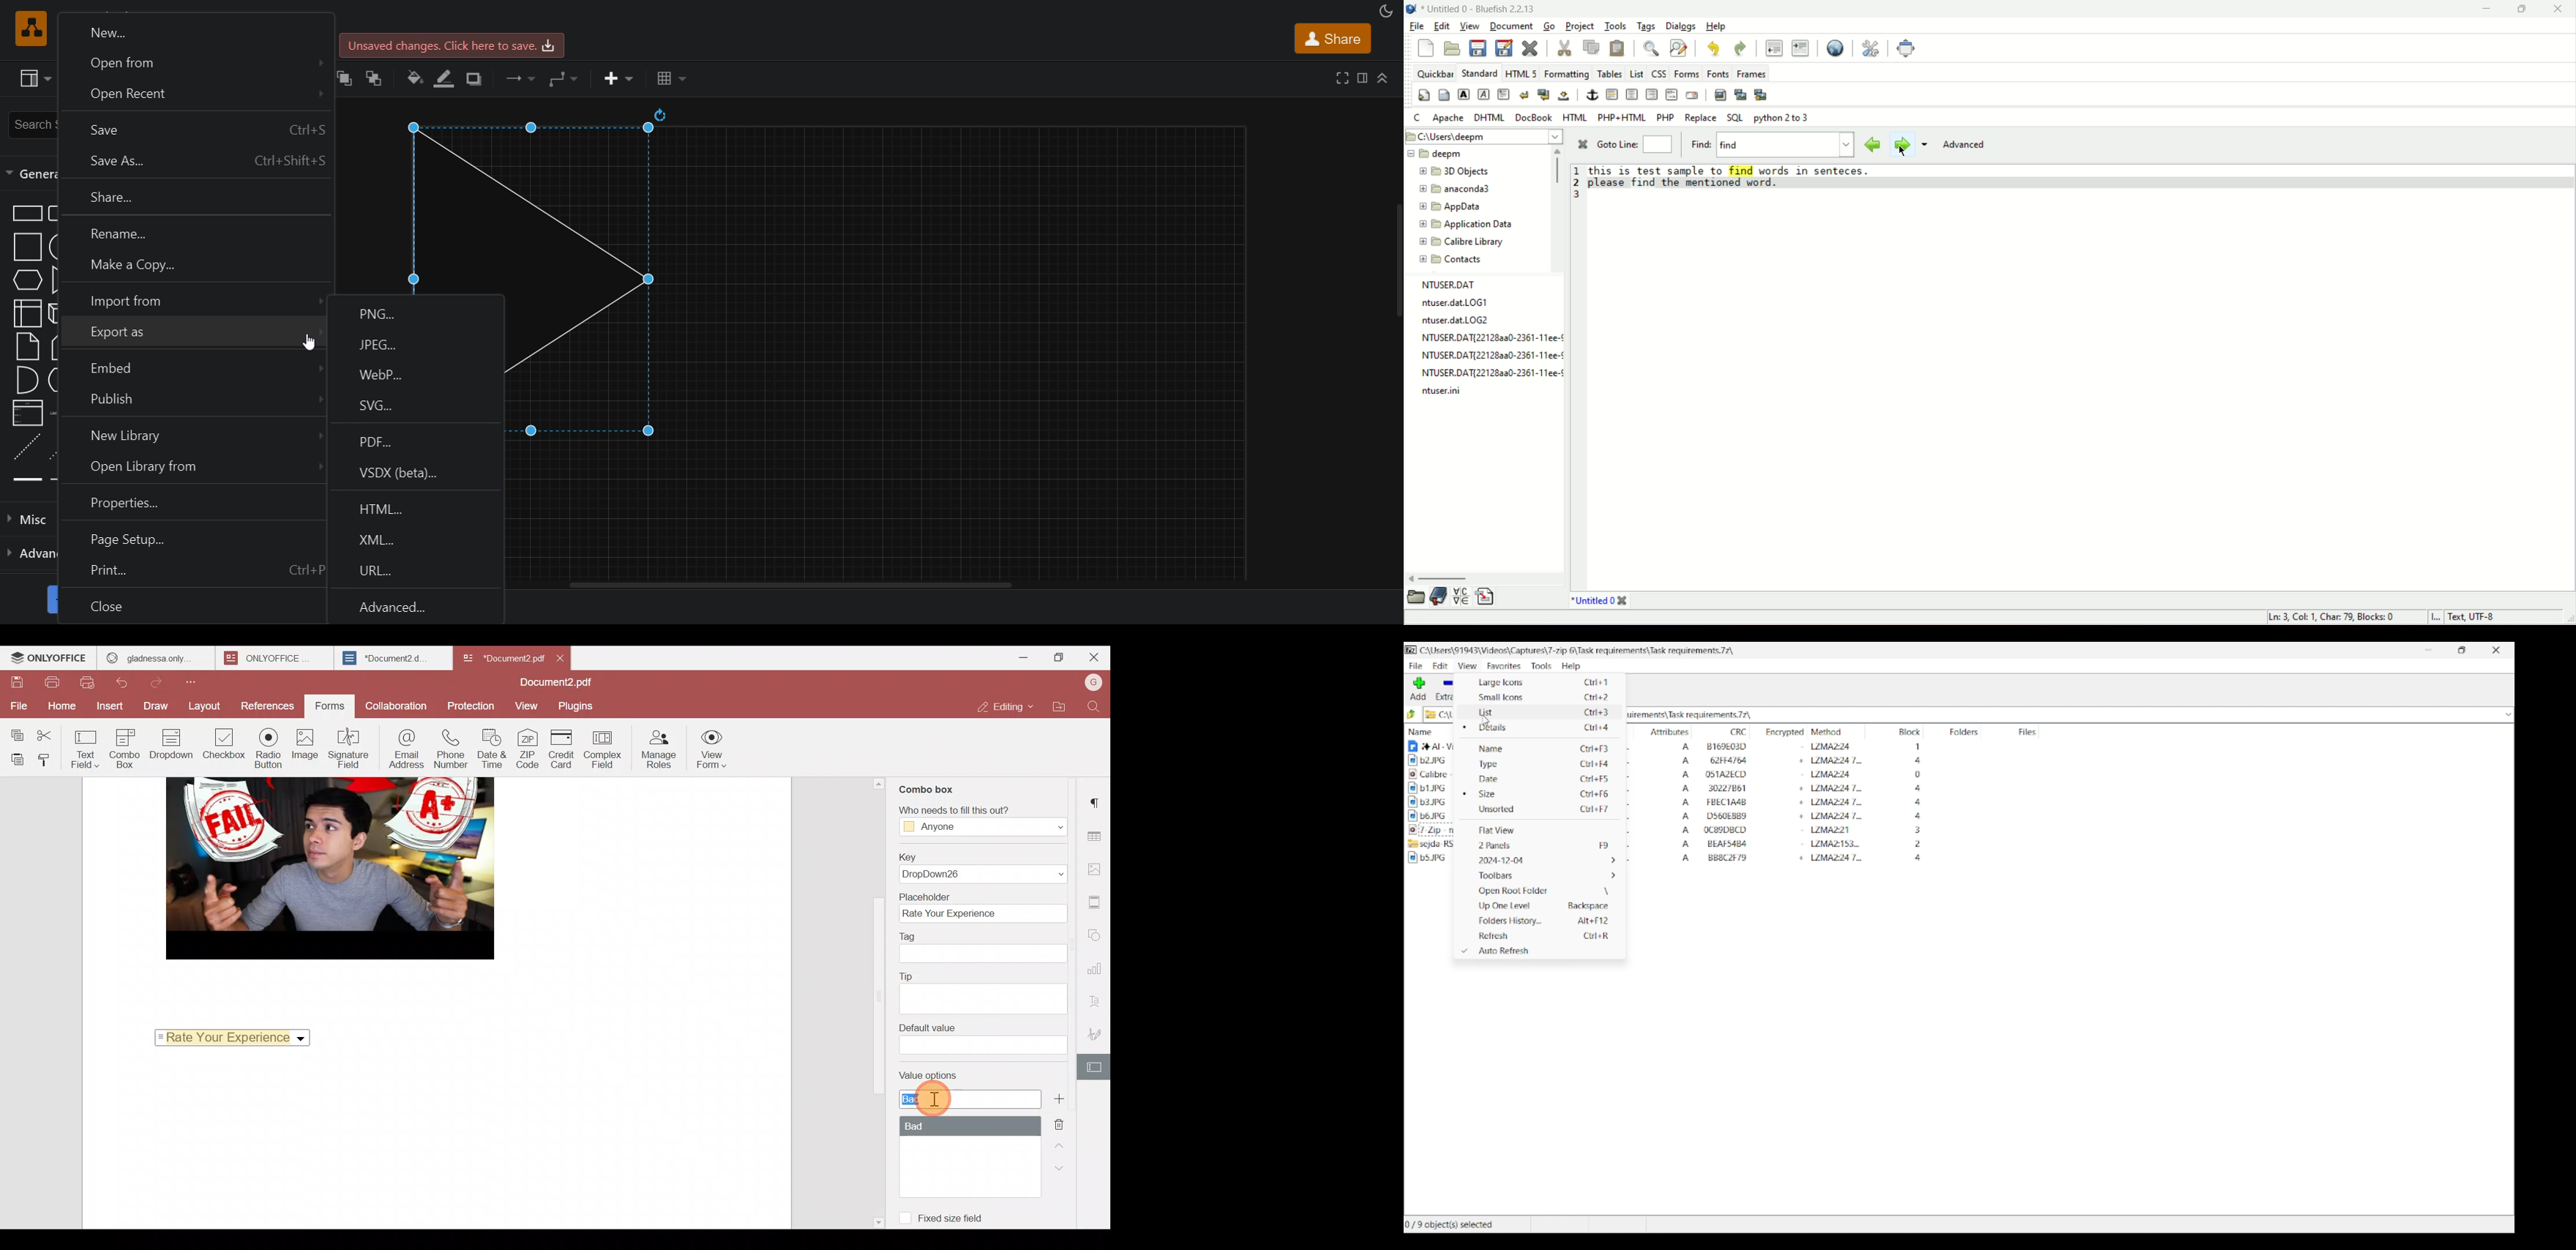 This screenshot has width=2576, height=1260. What do you see at coordinates (1657, 74) in the screenshot?
I see `CSS` at bounding box center [1657, 74].